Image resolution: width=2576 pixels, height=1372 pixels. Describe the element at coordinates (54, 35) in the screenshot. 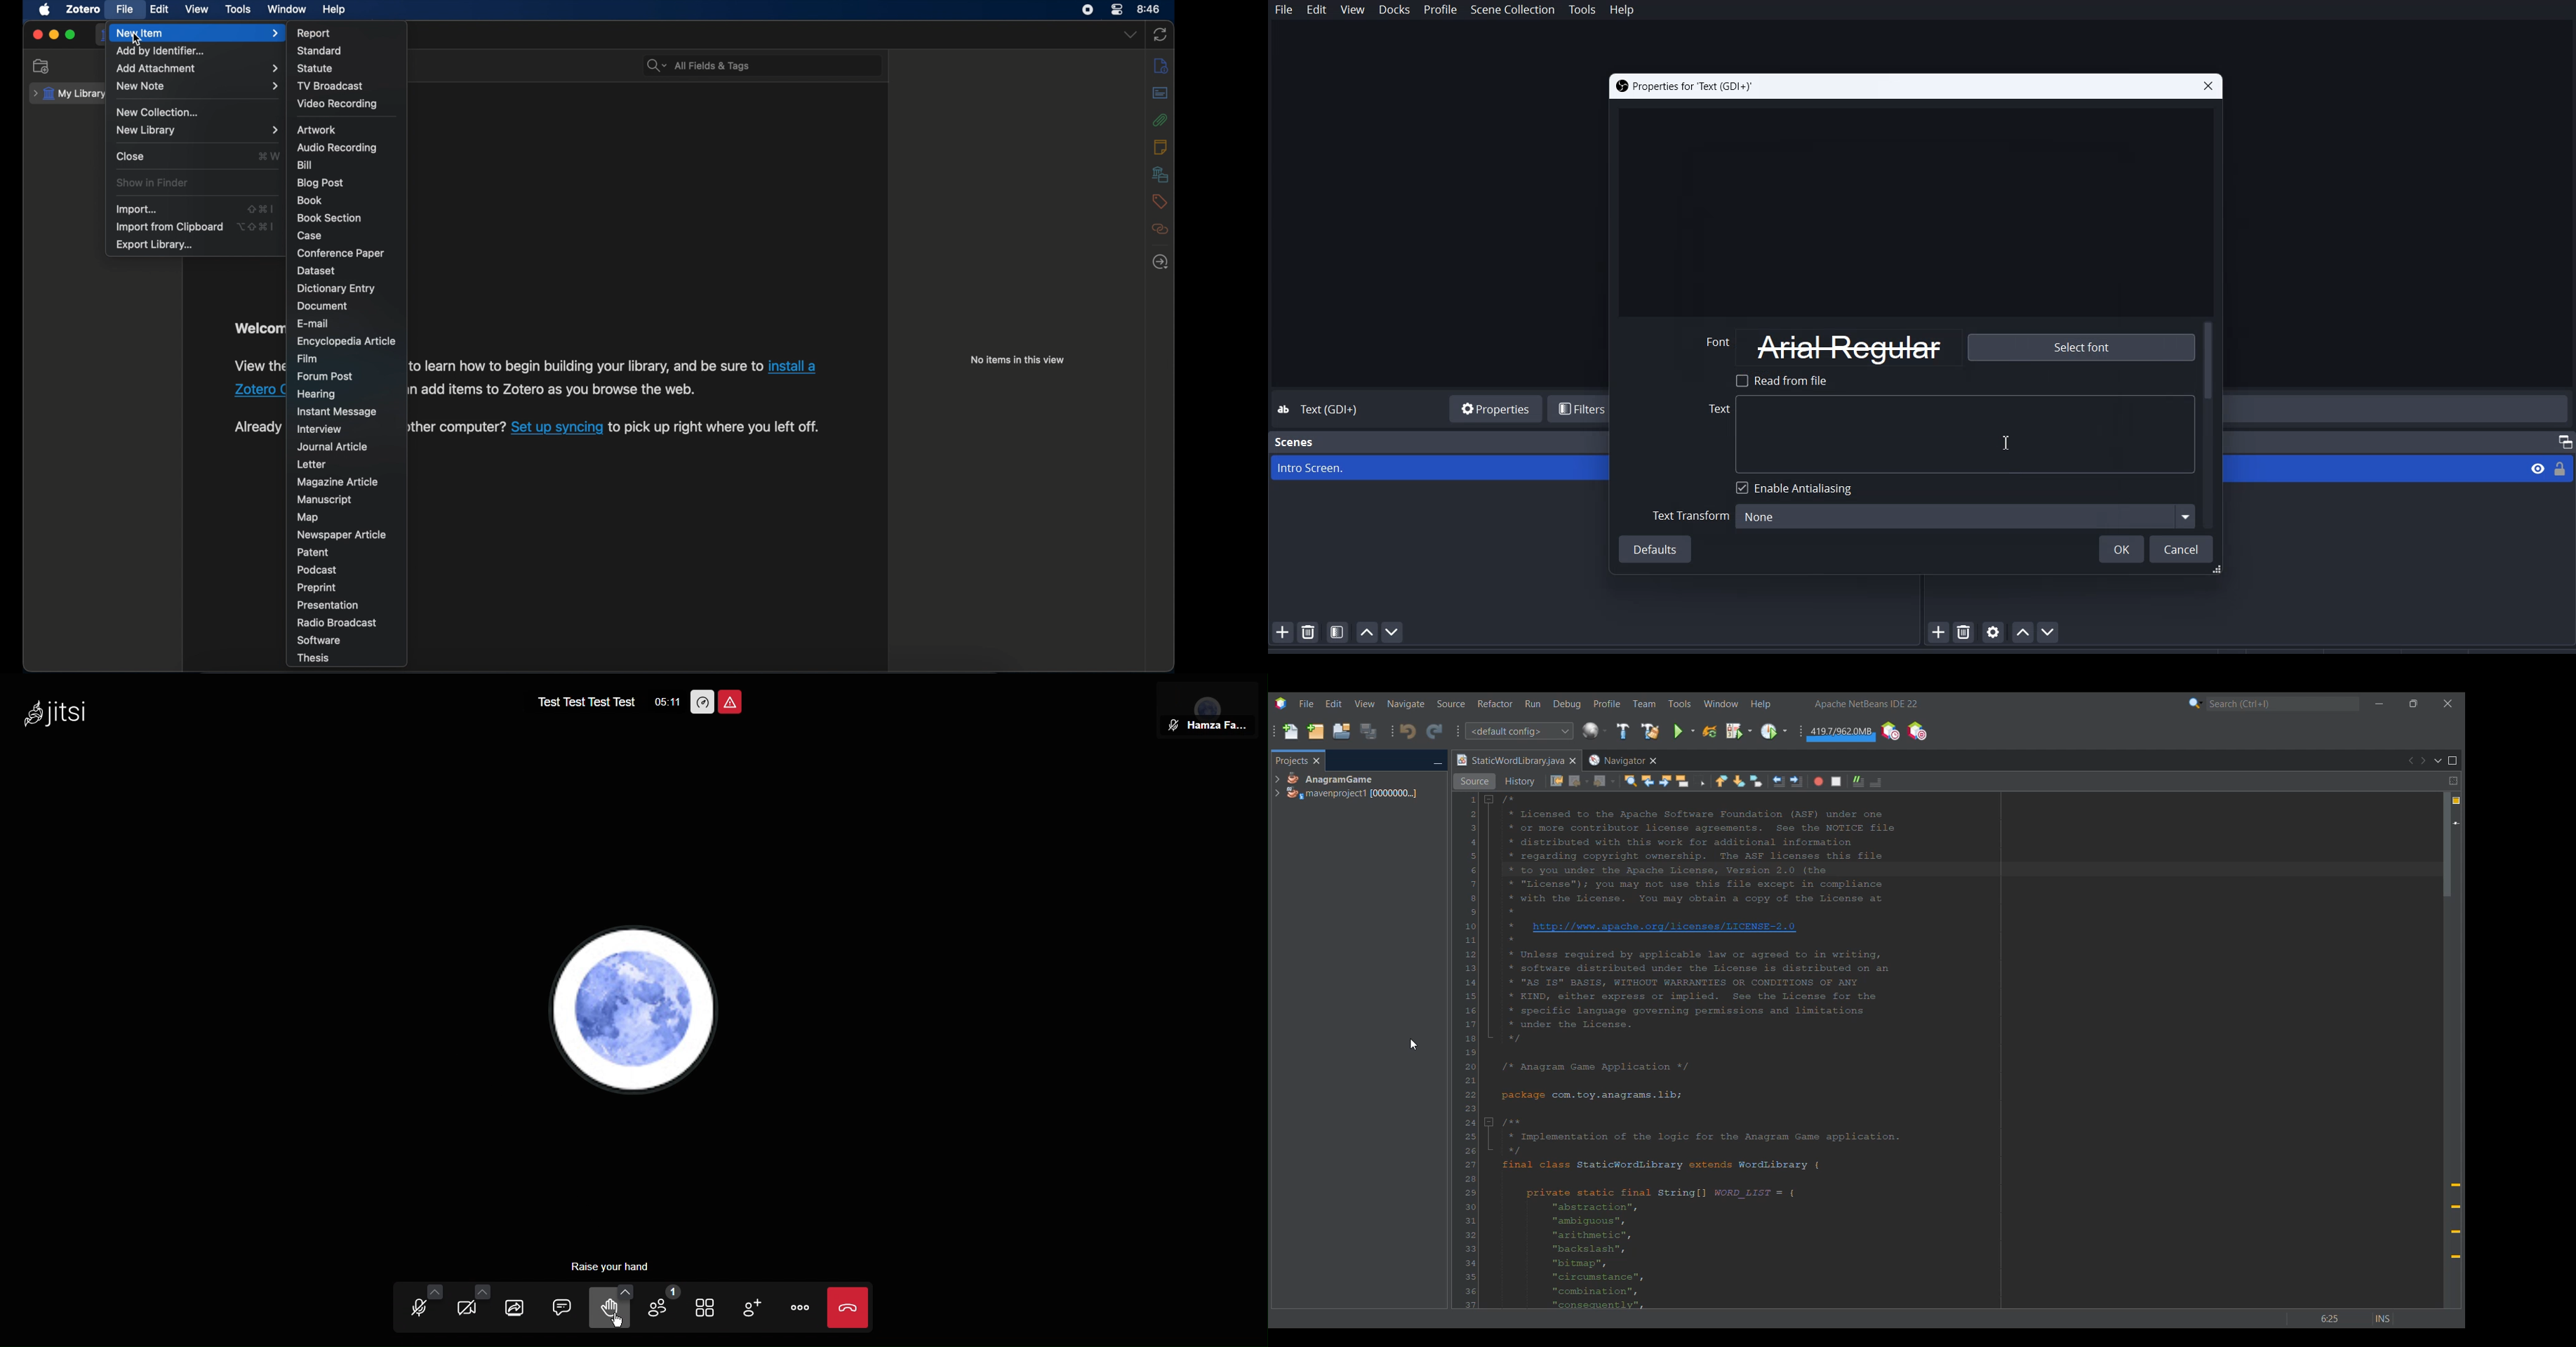

I see `minimize` at that location.